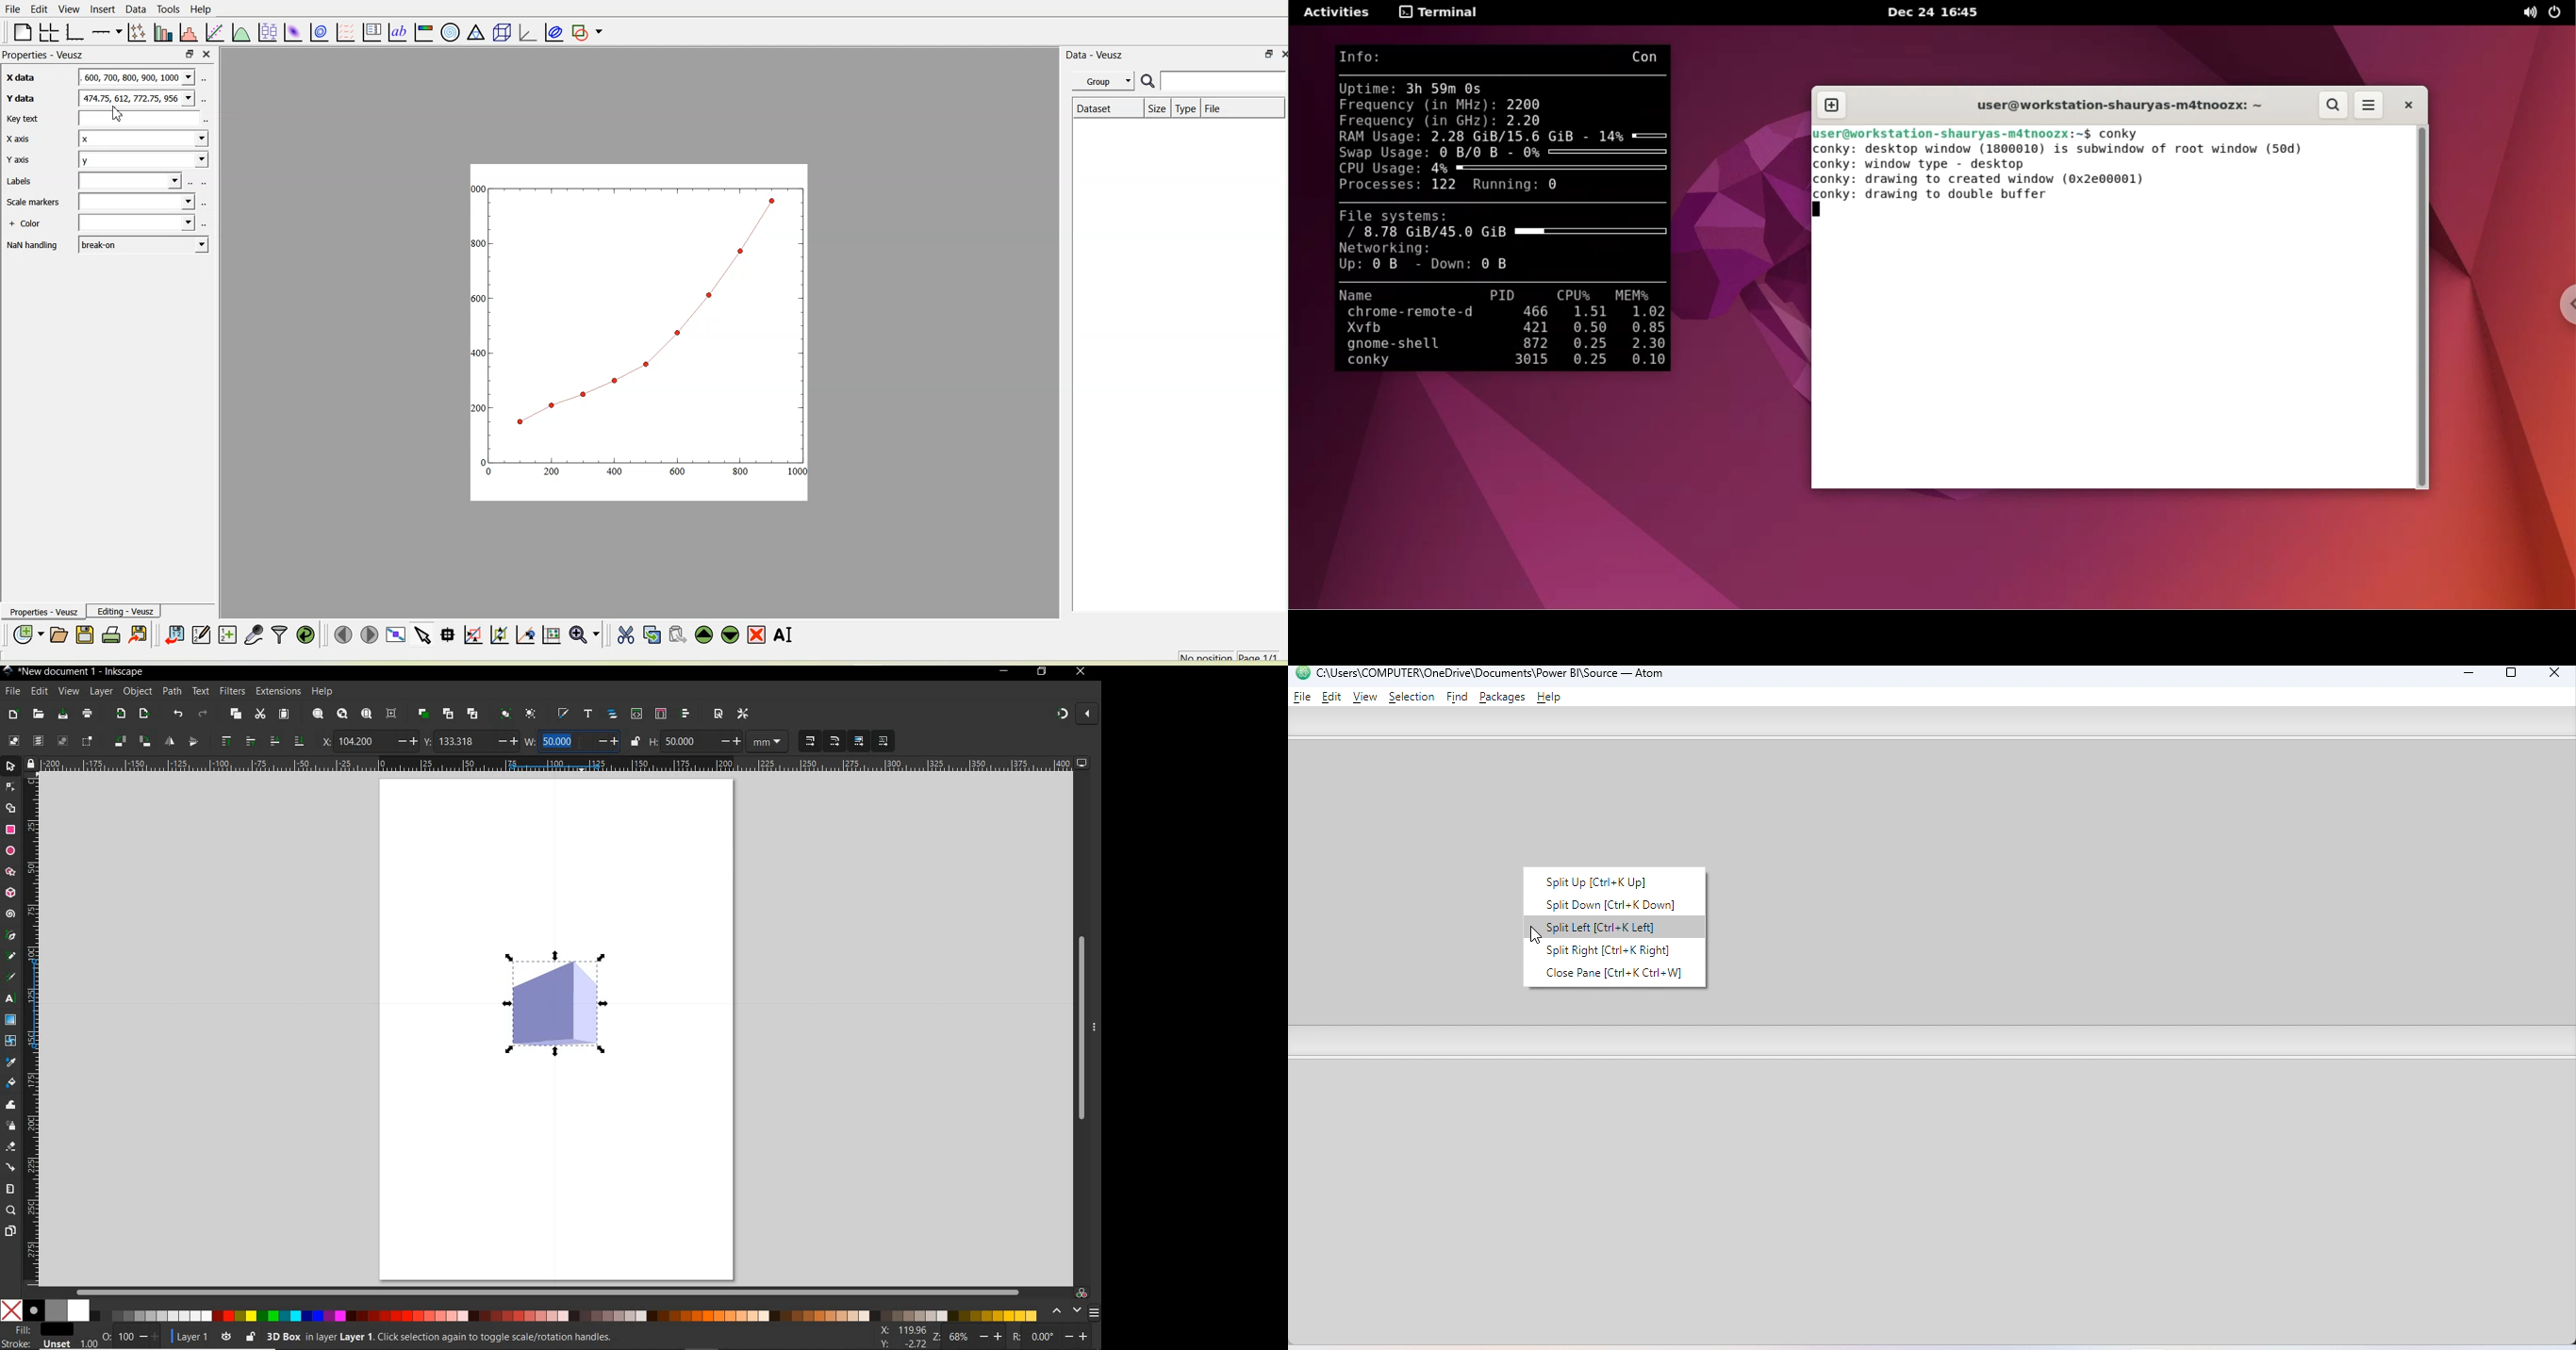 The image size is (2576, 1372). Describe the element at coordinates (12, 692) in the screenshot. I see `file` at that location.